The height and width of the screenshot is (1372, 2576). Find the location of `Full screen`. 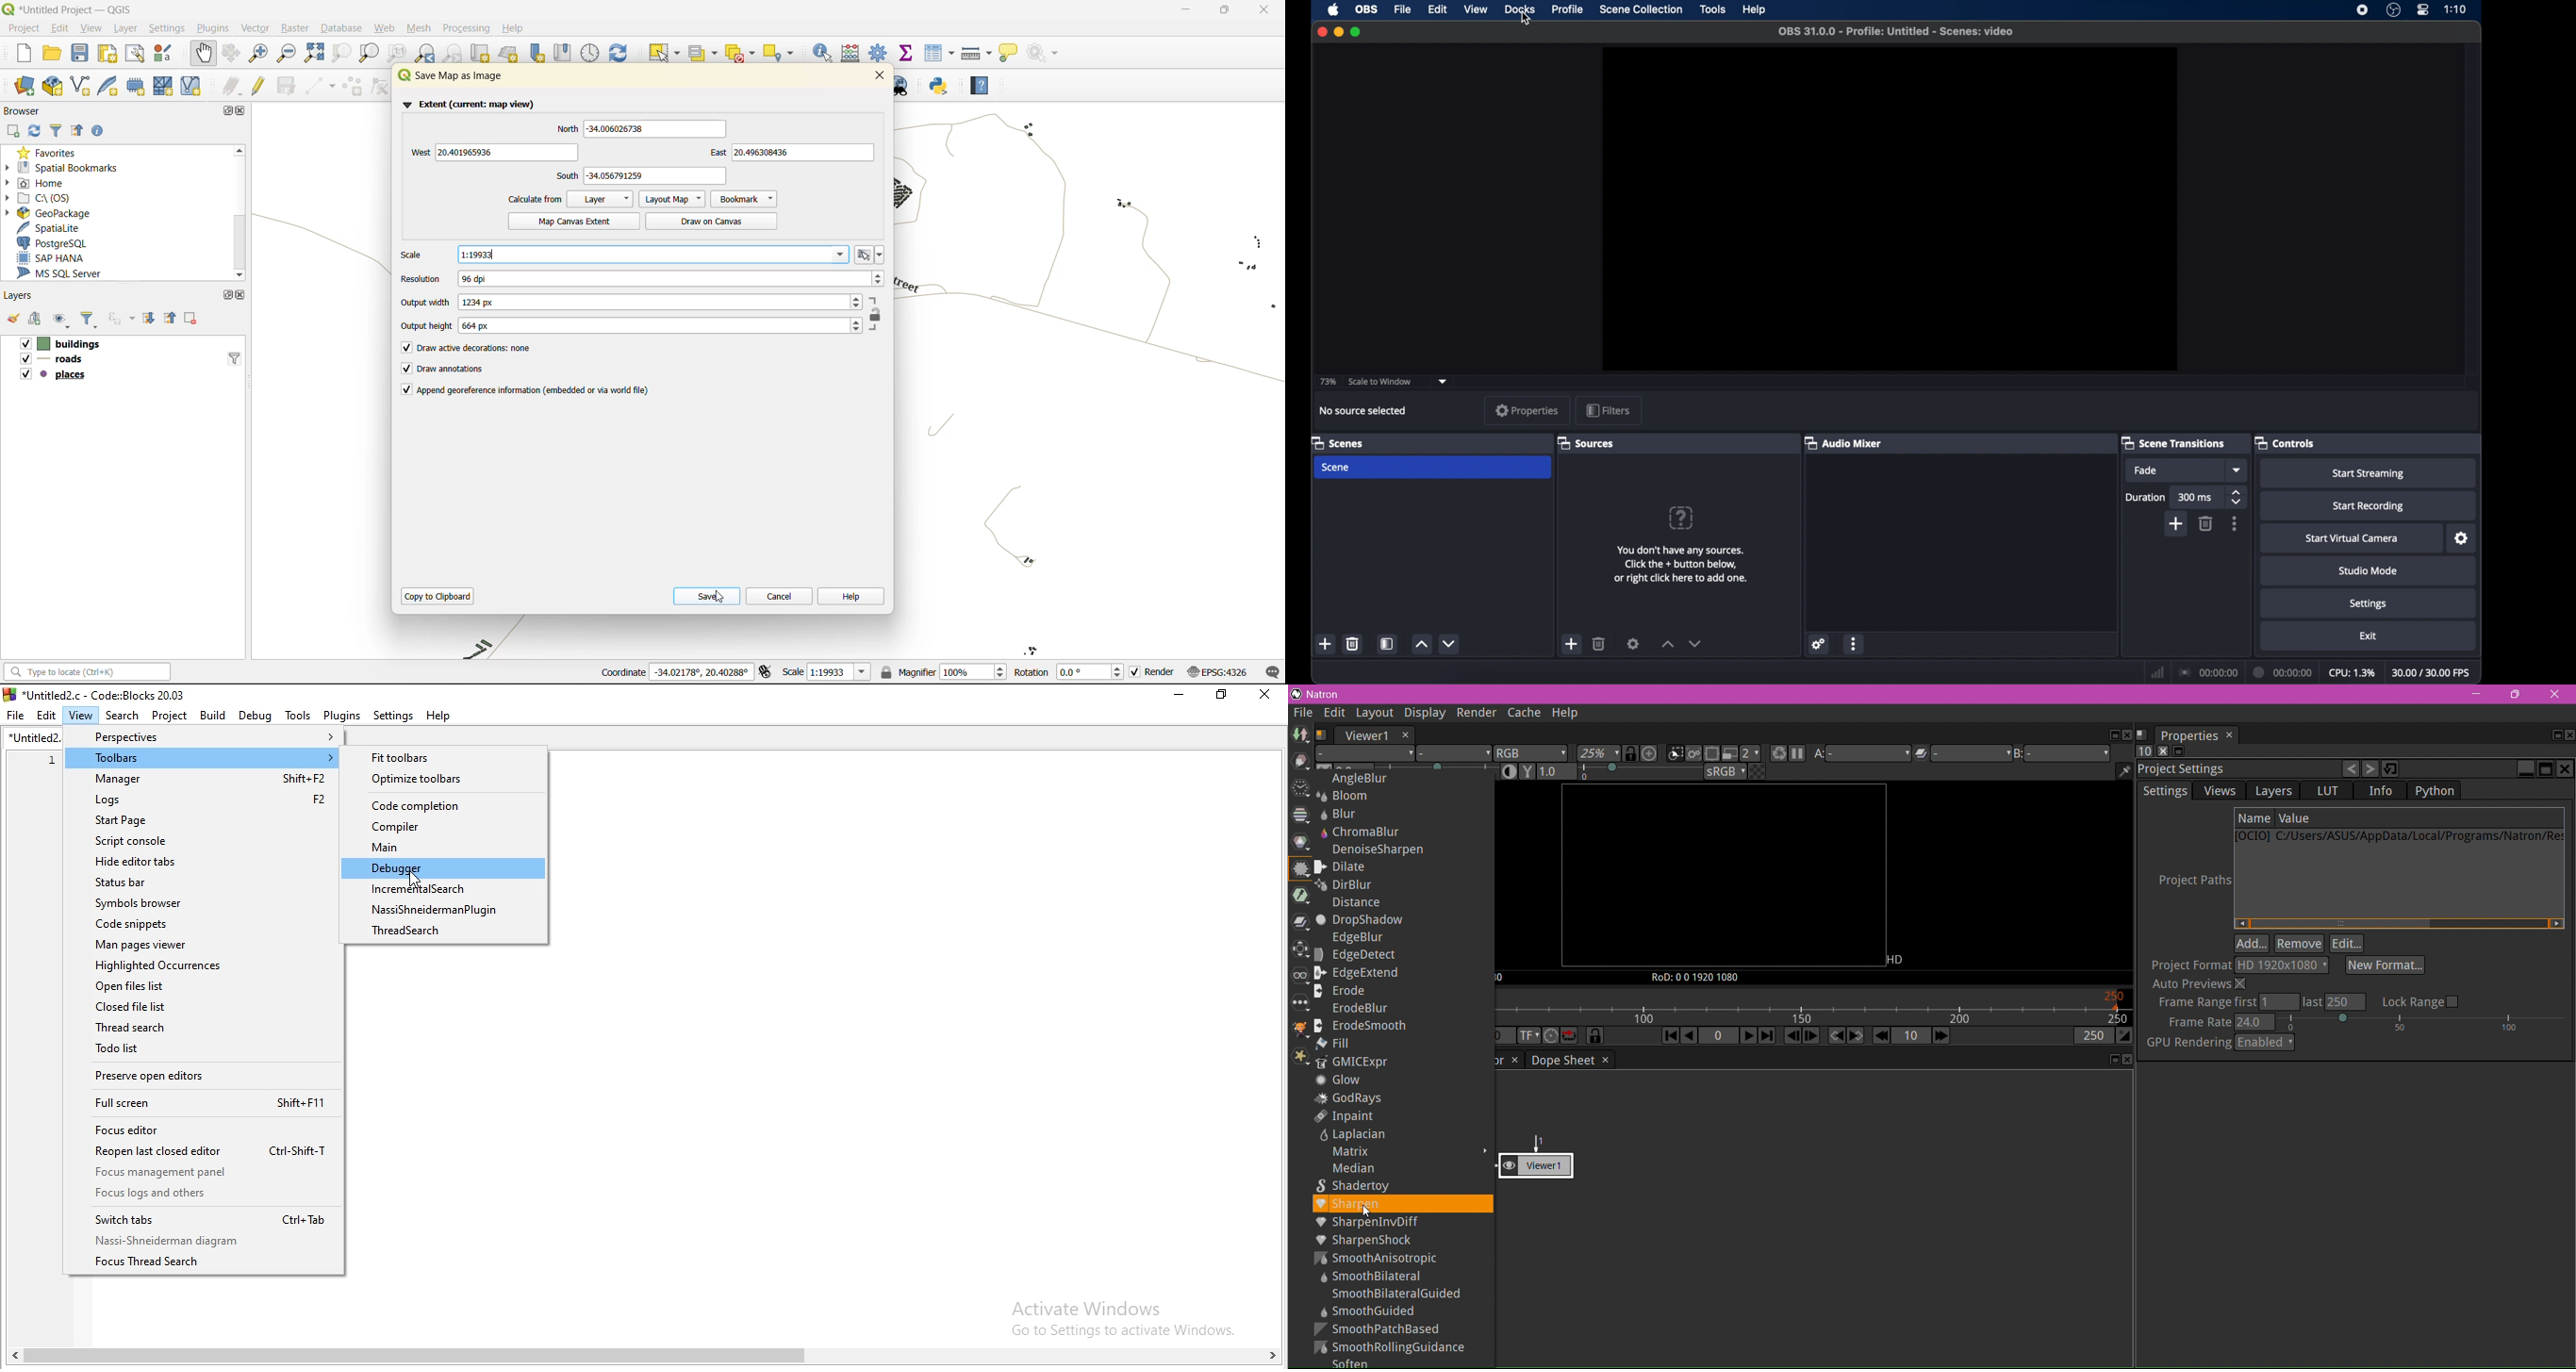

Full screen is located at coordinates (206, 1103).